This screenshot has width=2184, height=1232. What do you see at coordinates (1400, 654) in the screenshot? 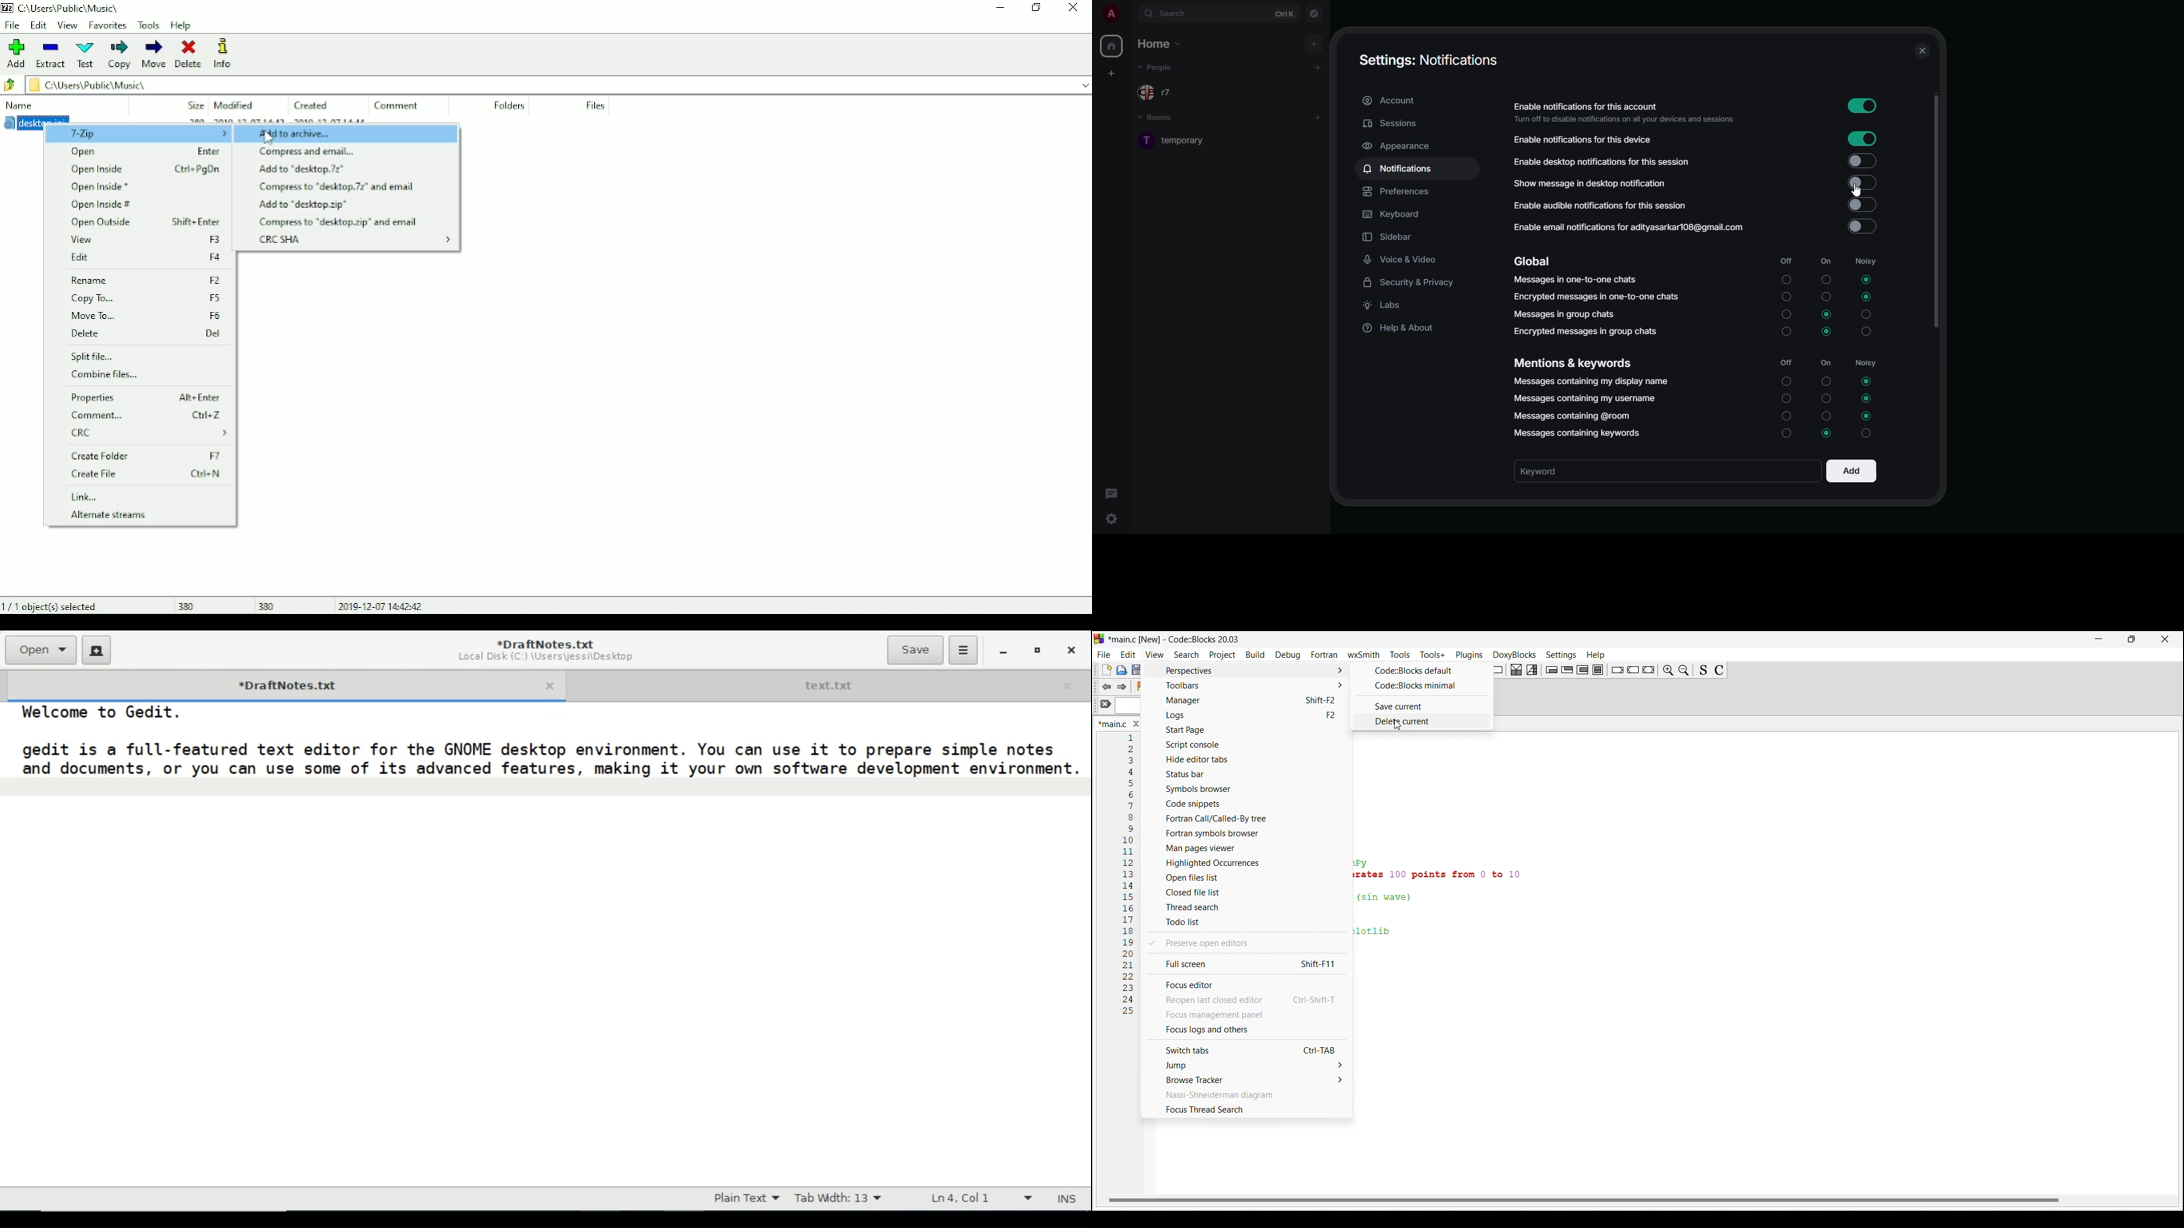
I see `Tools menu` at bounding box center [1400, 654].